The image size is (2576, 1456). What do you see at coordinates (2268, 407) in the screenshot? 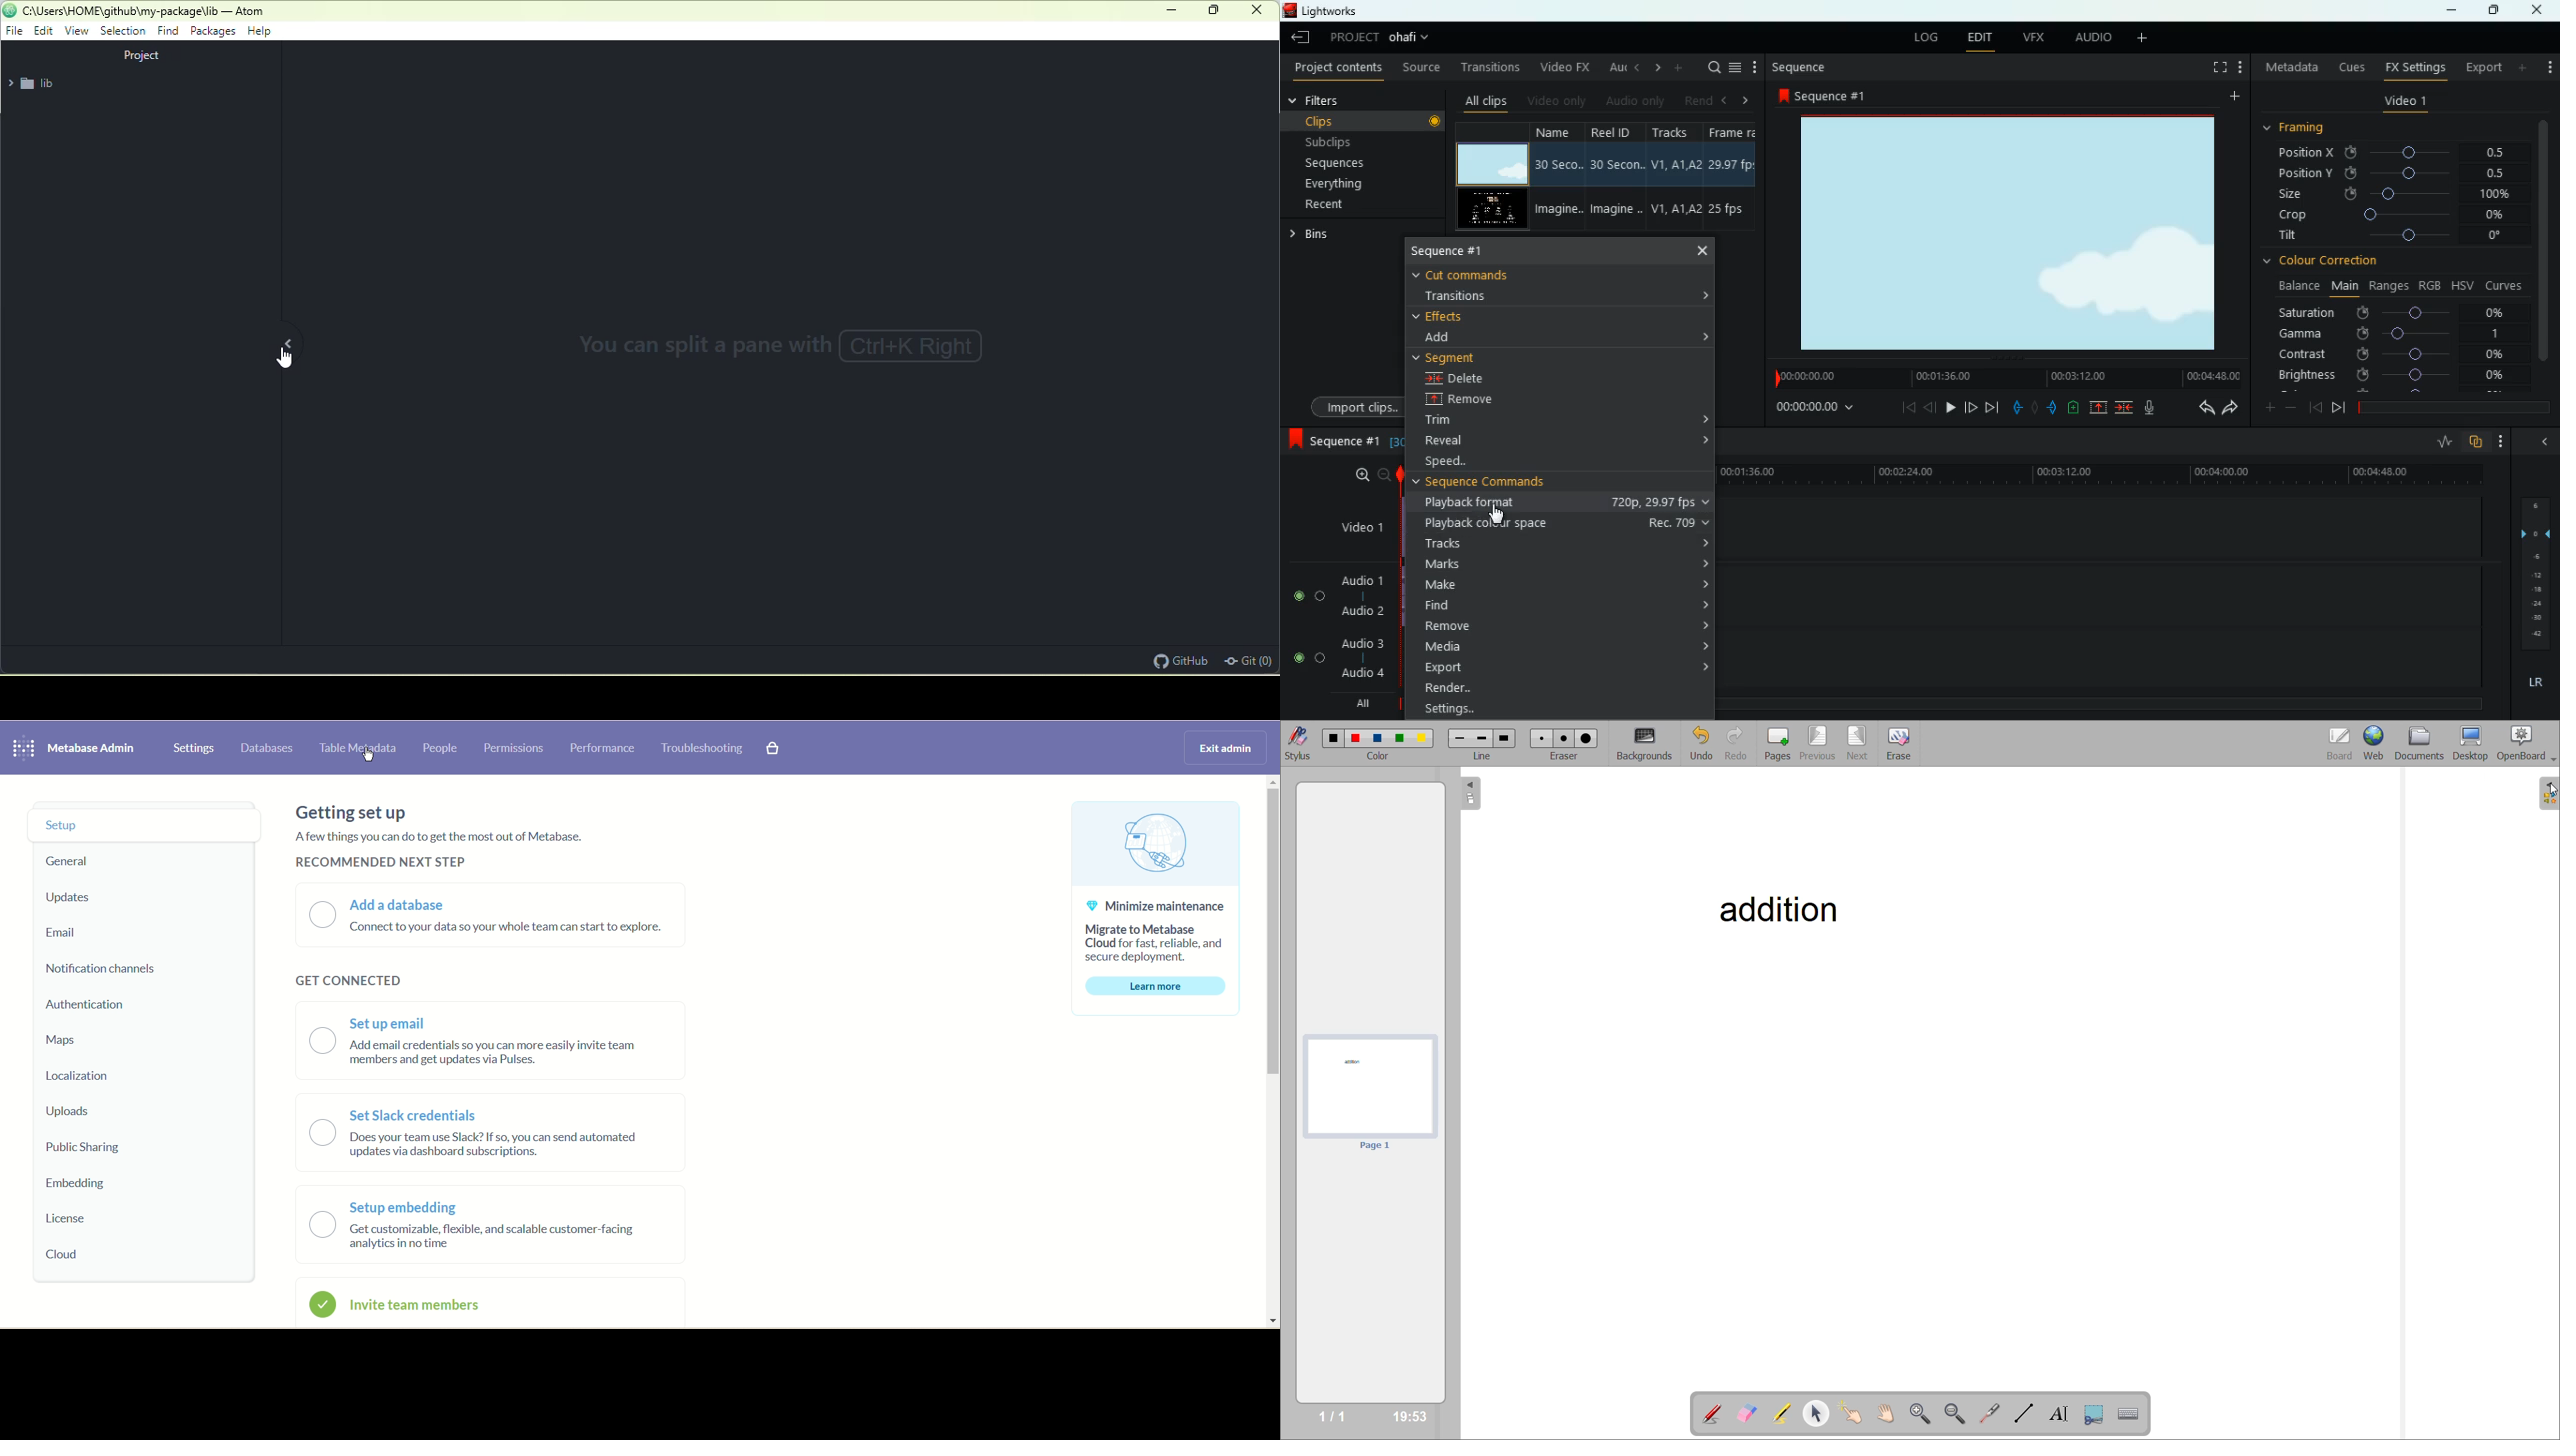
I see `more` at bounding box center [2268, 407].